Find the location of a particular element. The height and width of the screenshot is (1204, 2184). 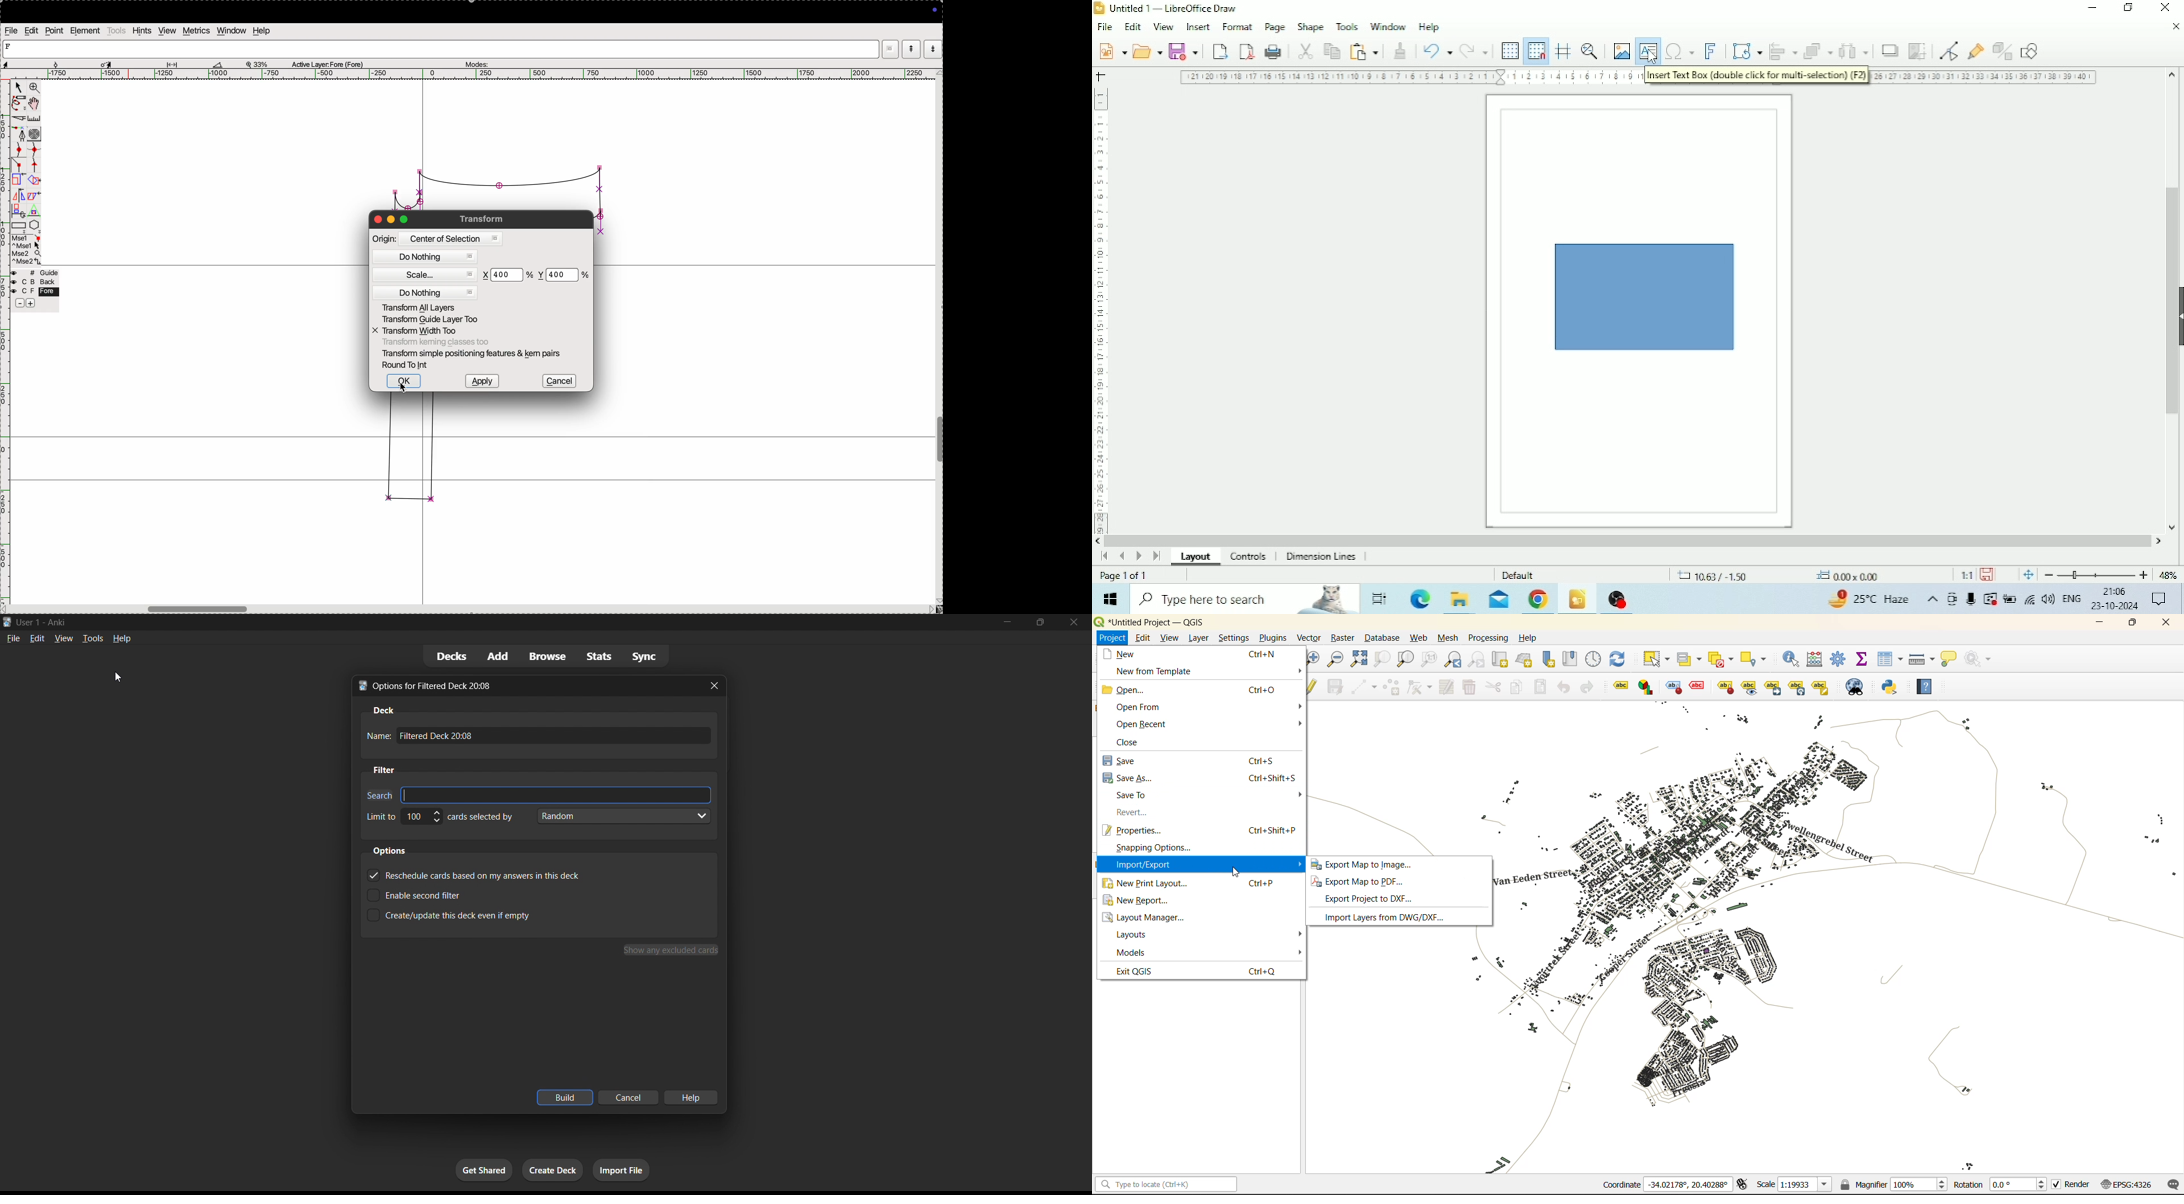

cut is located at coordinates (19, 120).